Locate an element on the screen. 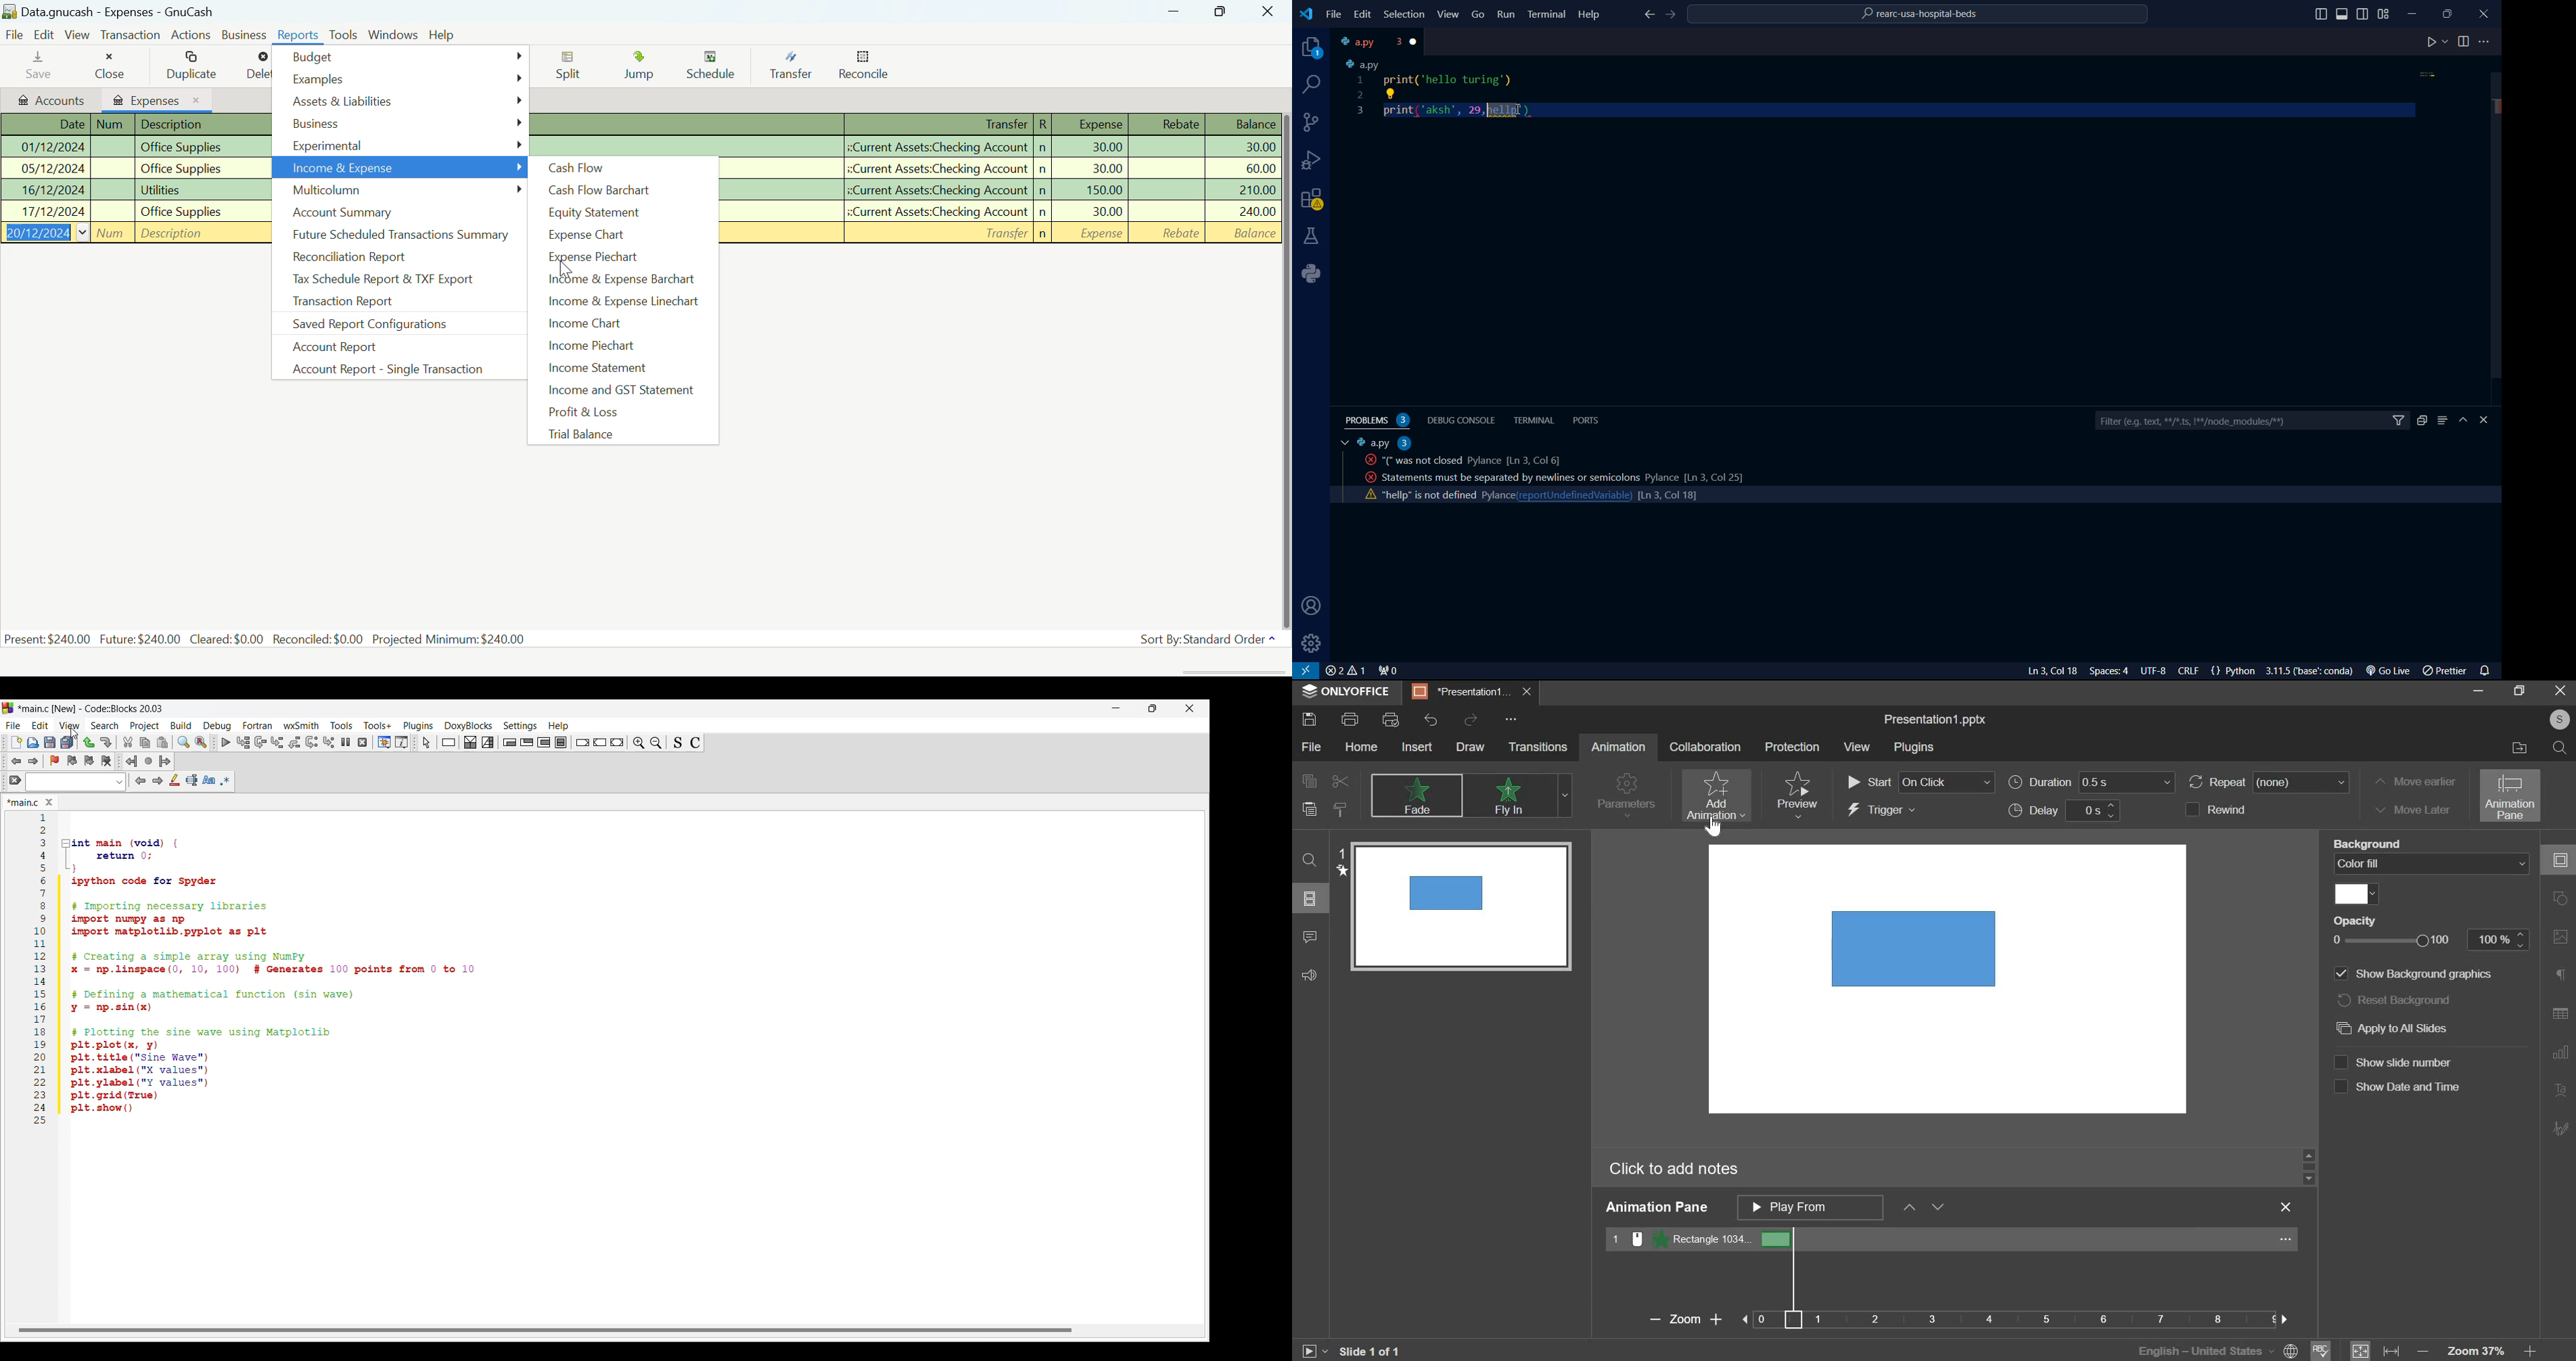 Image resolution: width=2576 pixels, height=1372 pixels. rearc-usa-hospital-beds is located at coordinates (1919, 16).